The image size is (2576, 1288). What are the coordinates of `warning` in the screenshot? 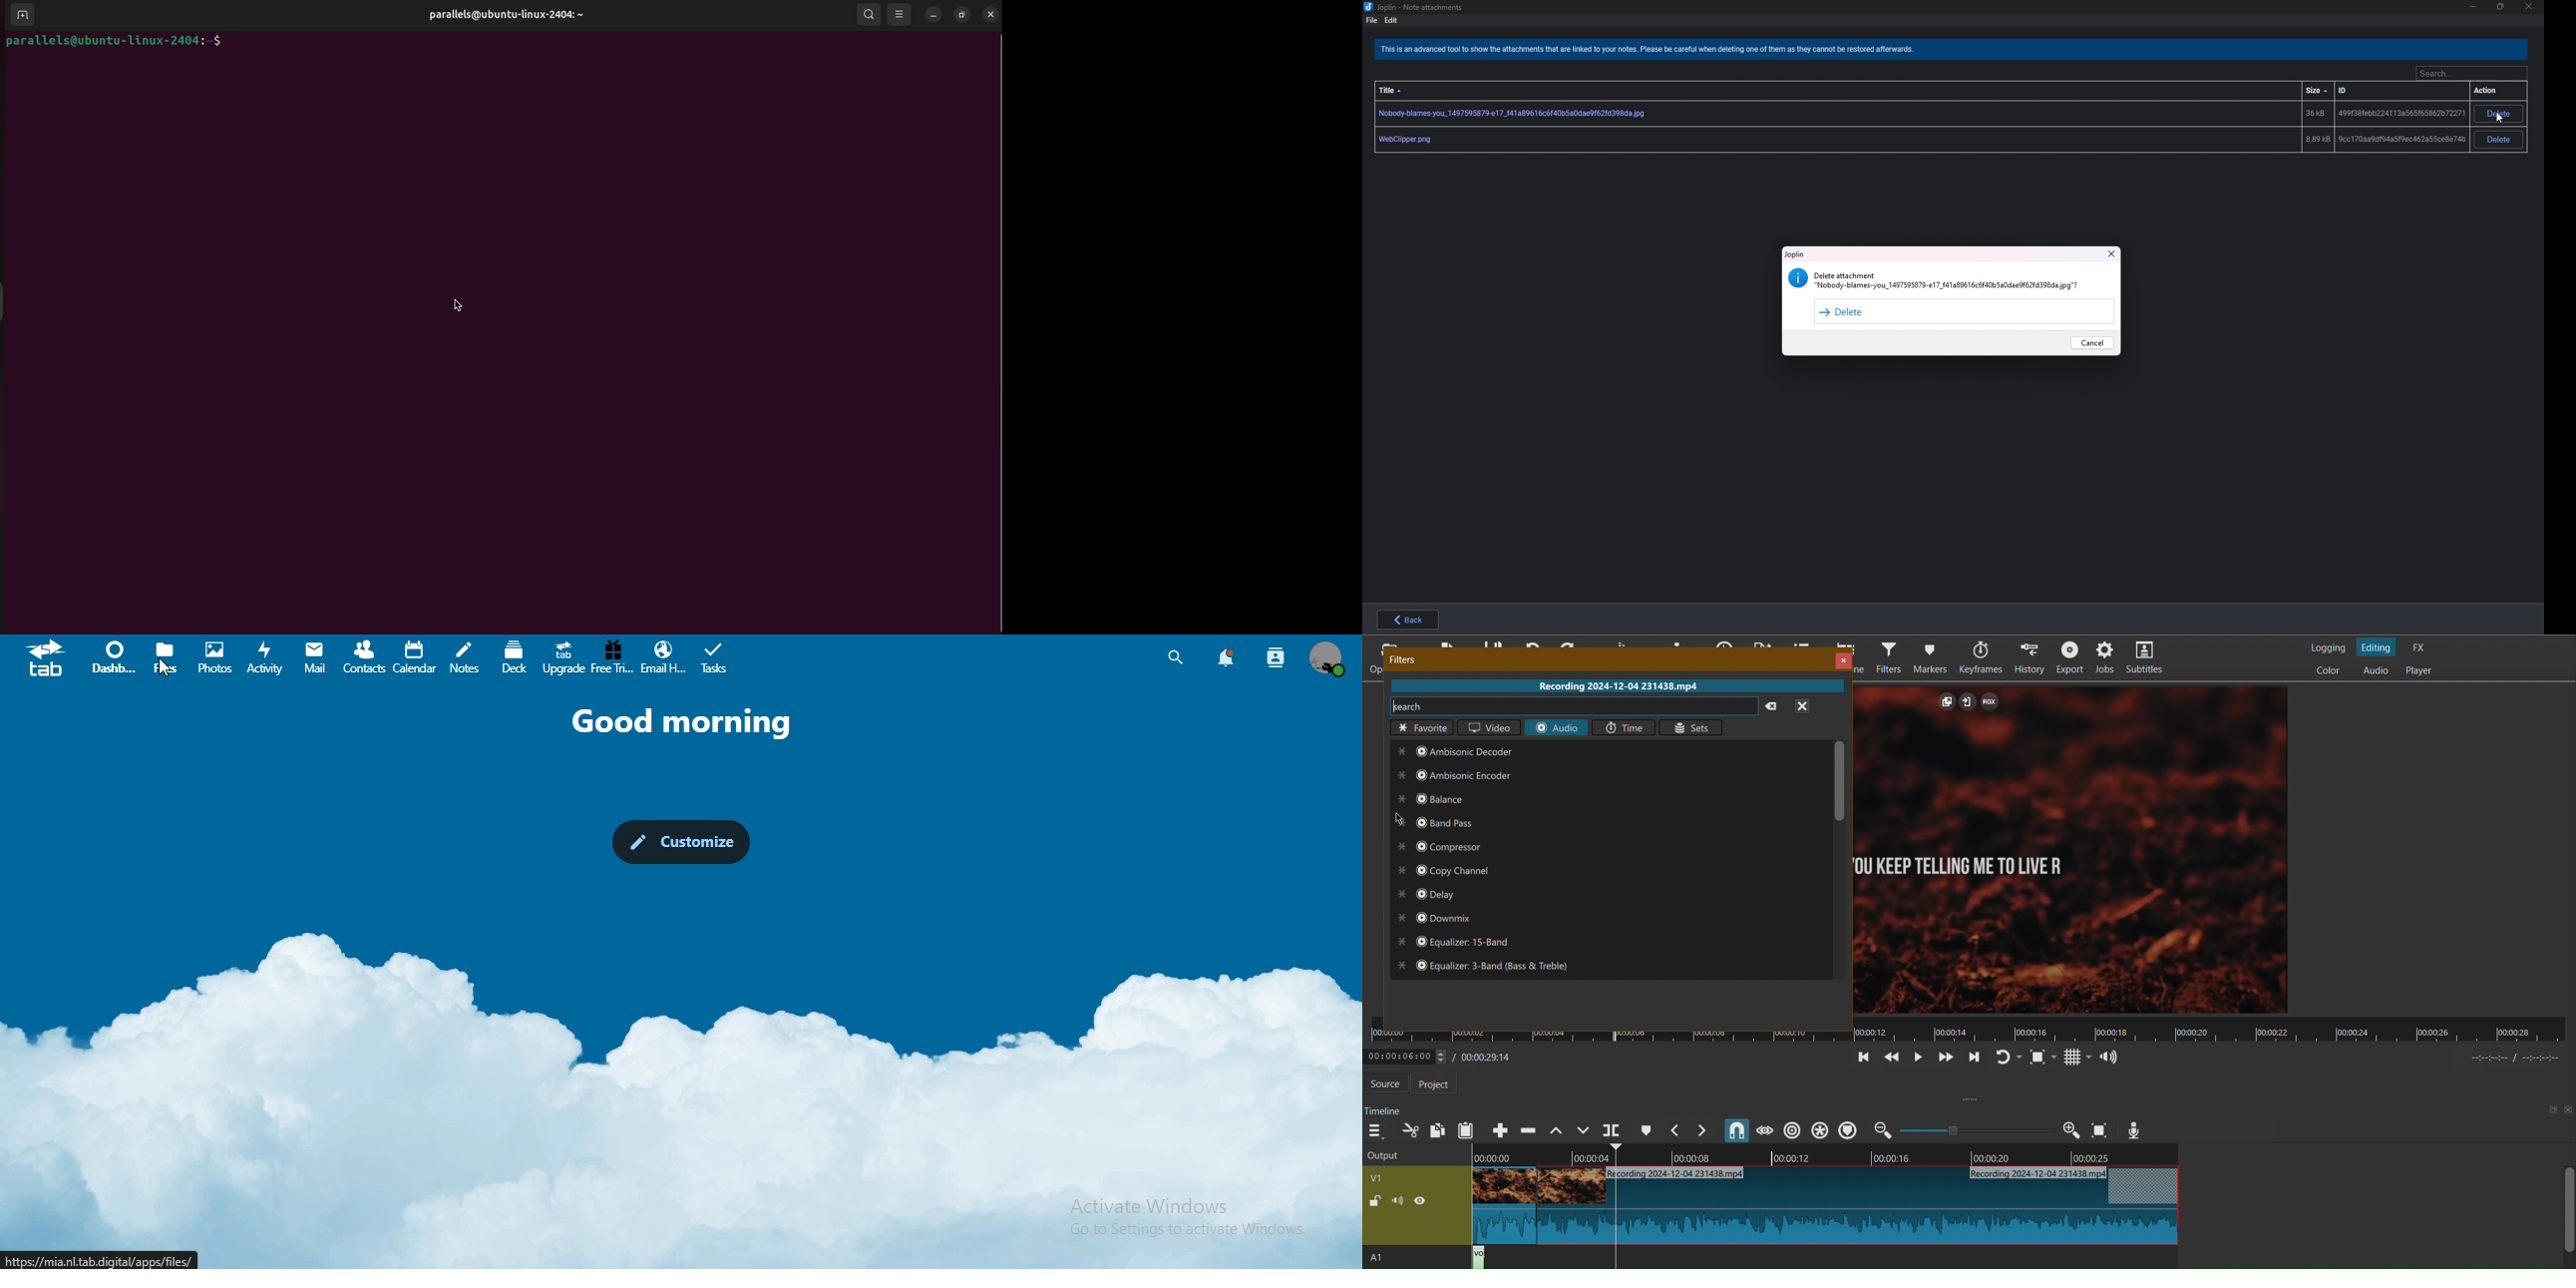 It's located at (1949, 281).